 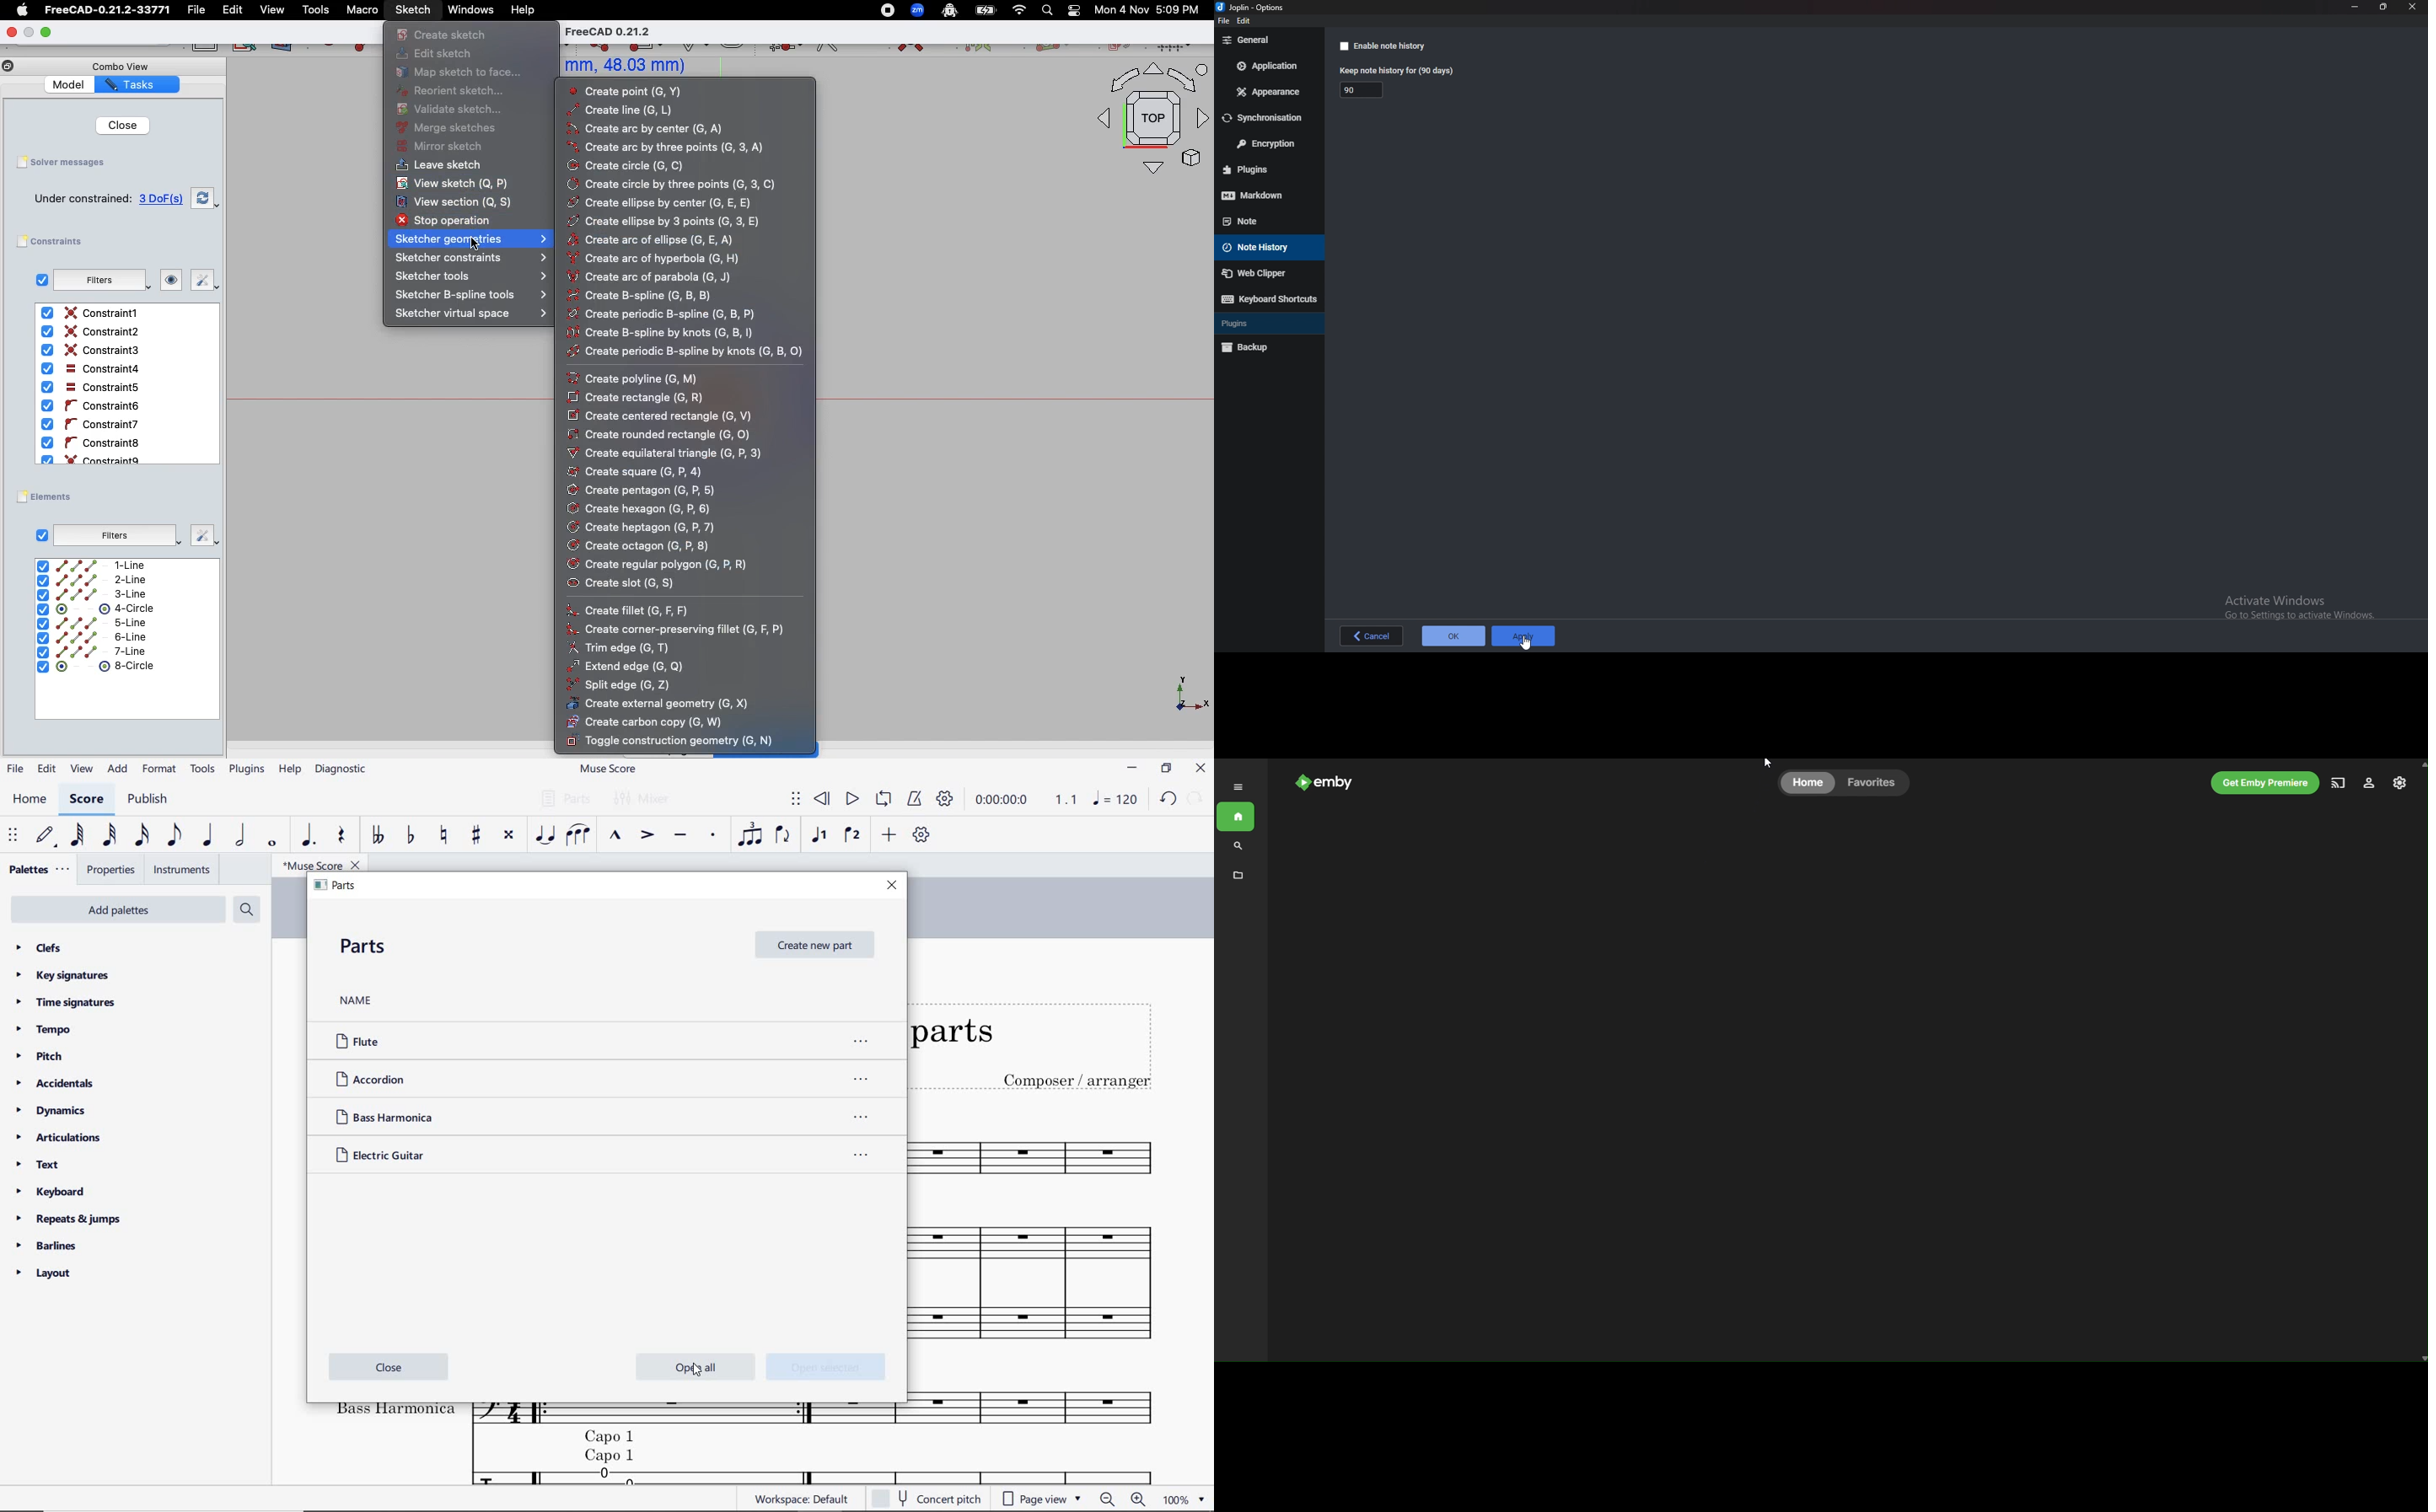 I want to click on  Create heptagon (G, P, 7), so click(x=642, y=528).